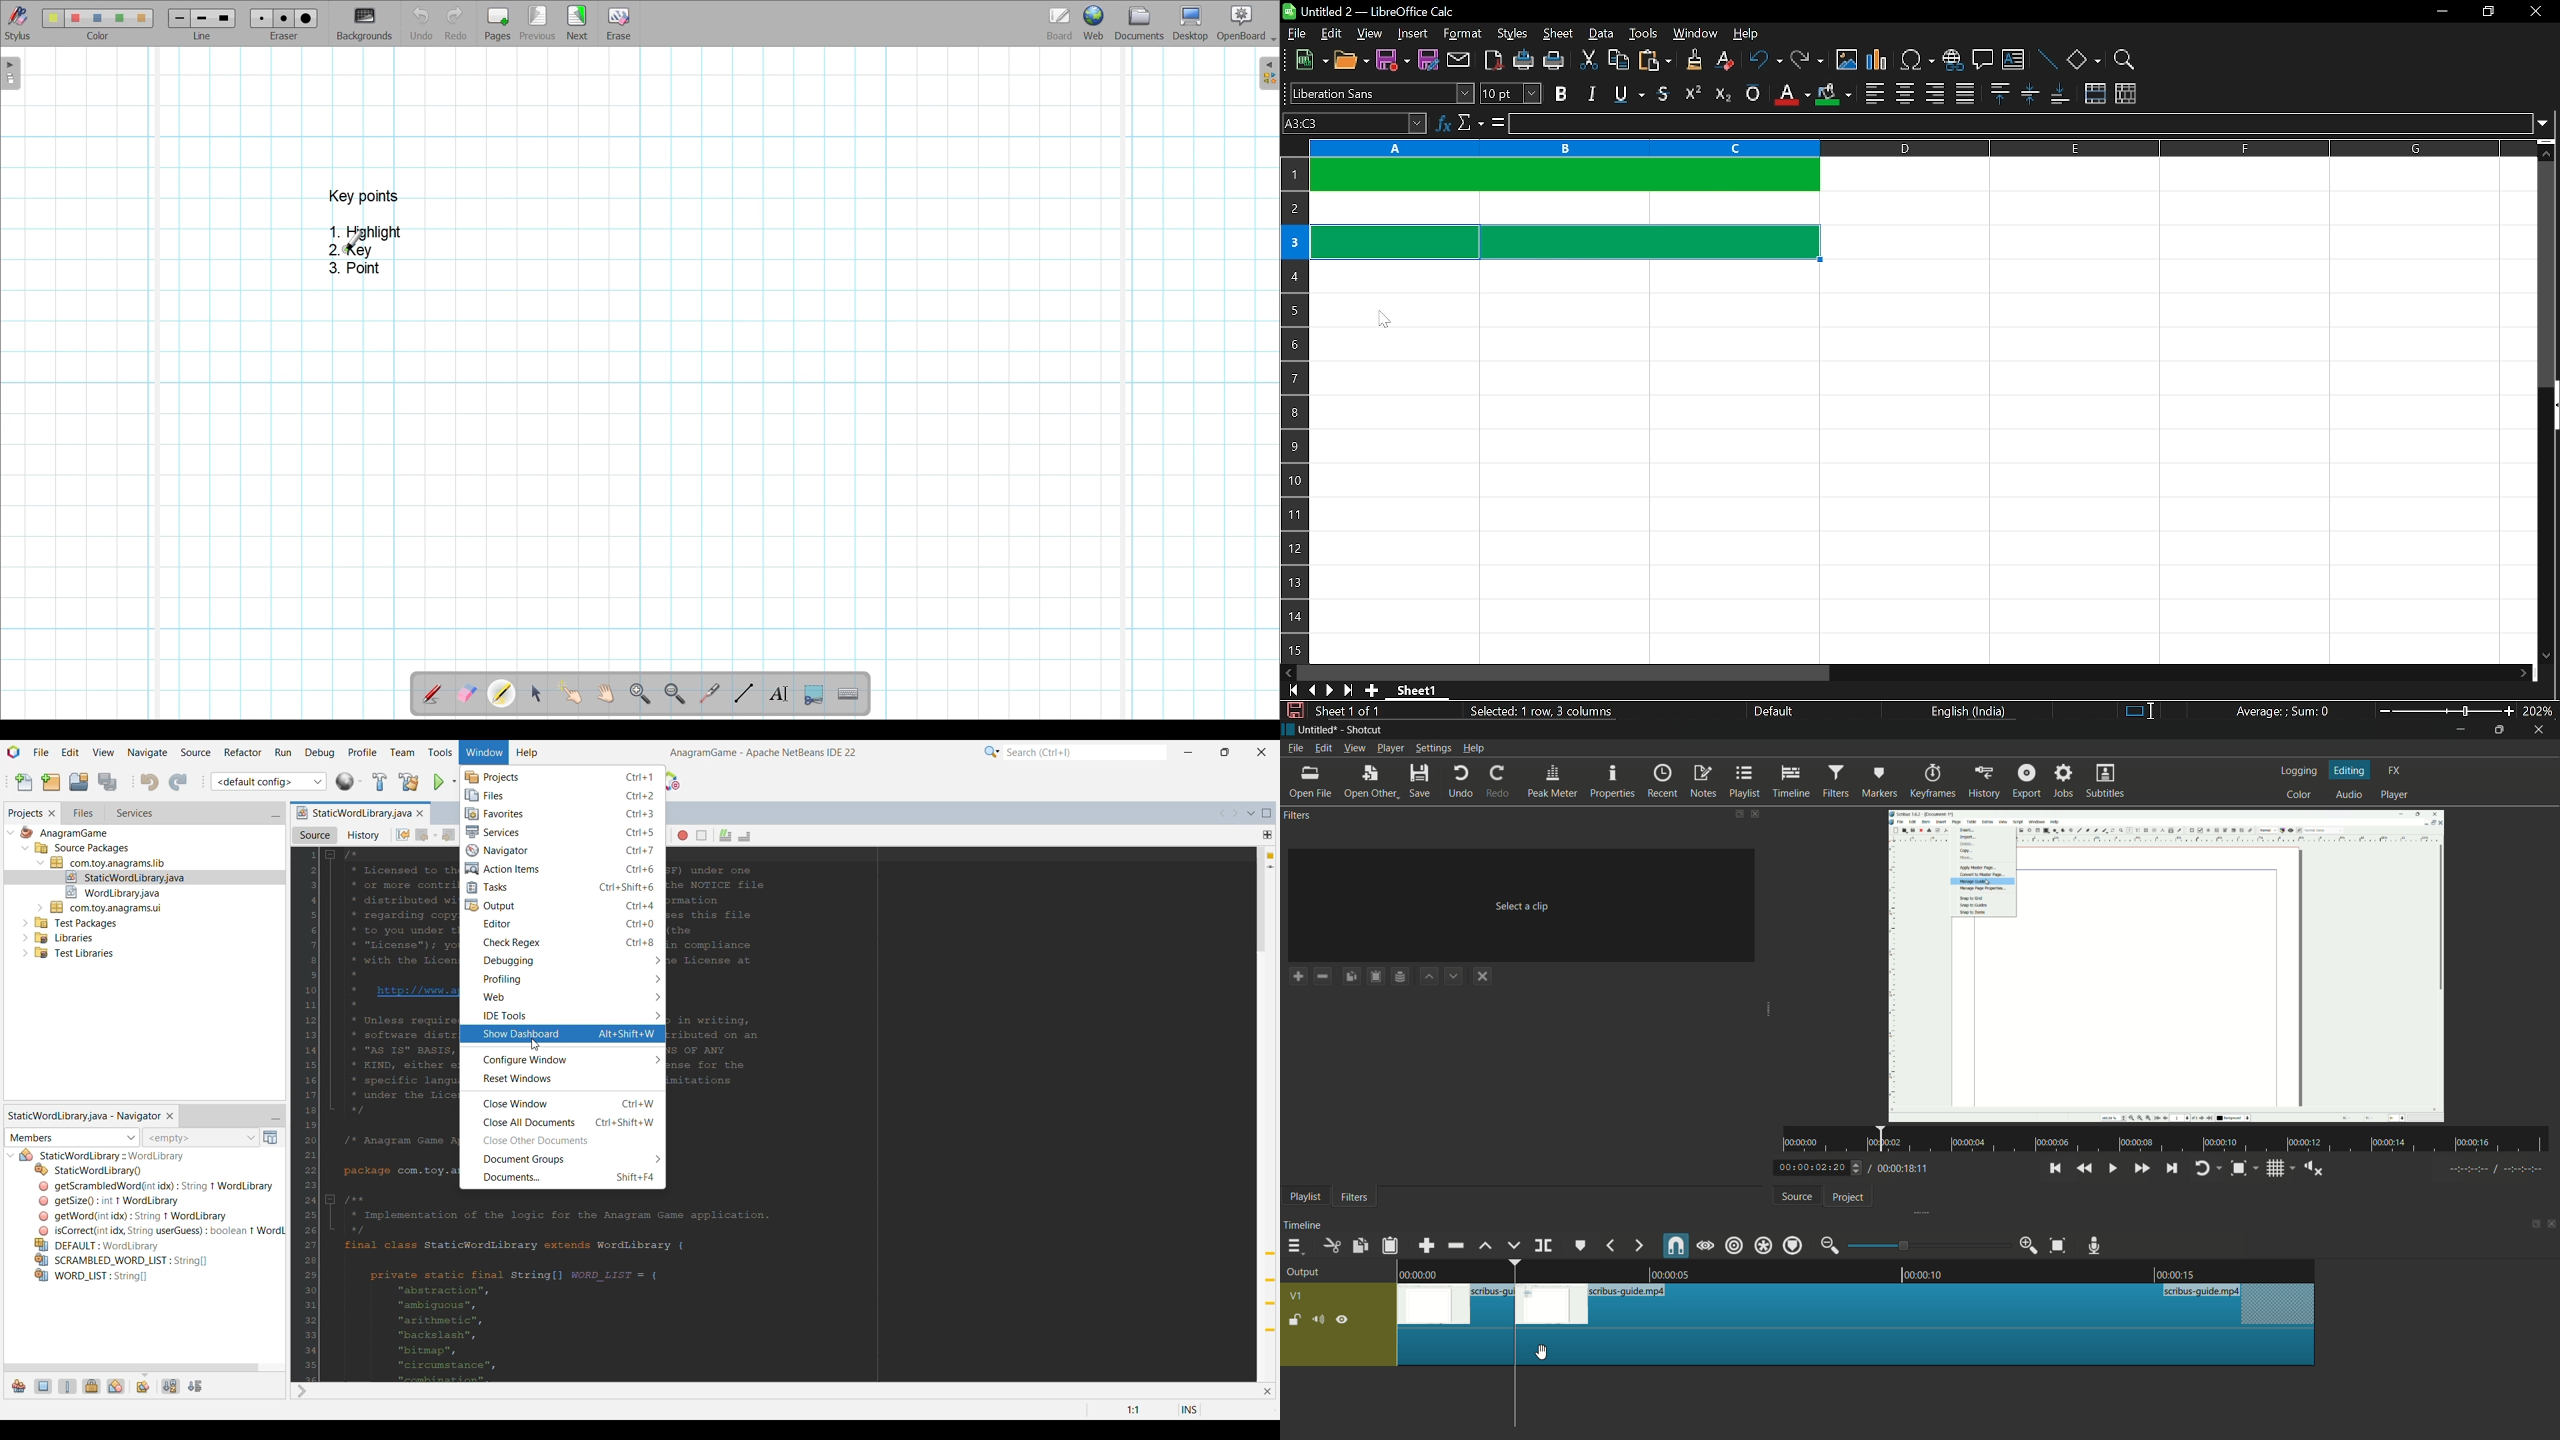  Describe the element at coordinates (1928, 1246) in the screenshot. I see `adjustment bar` at that location.